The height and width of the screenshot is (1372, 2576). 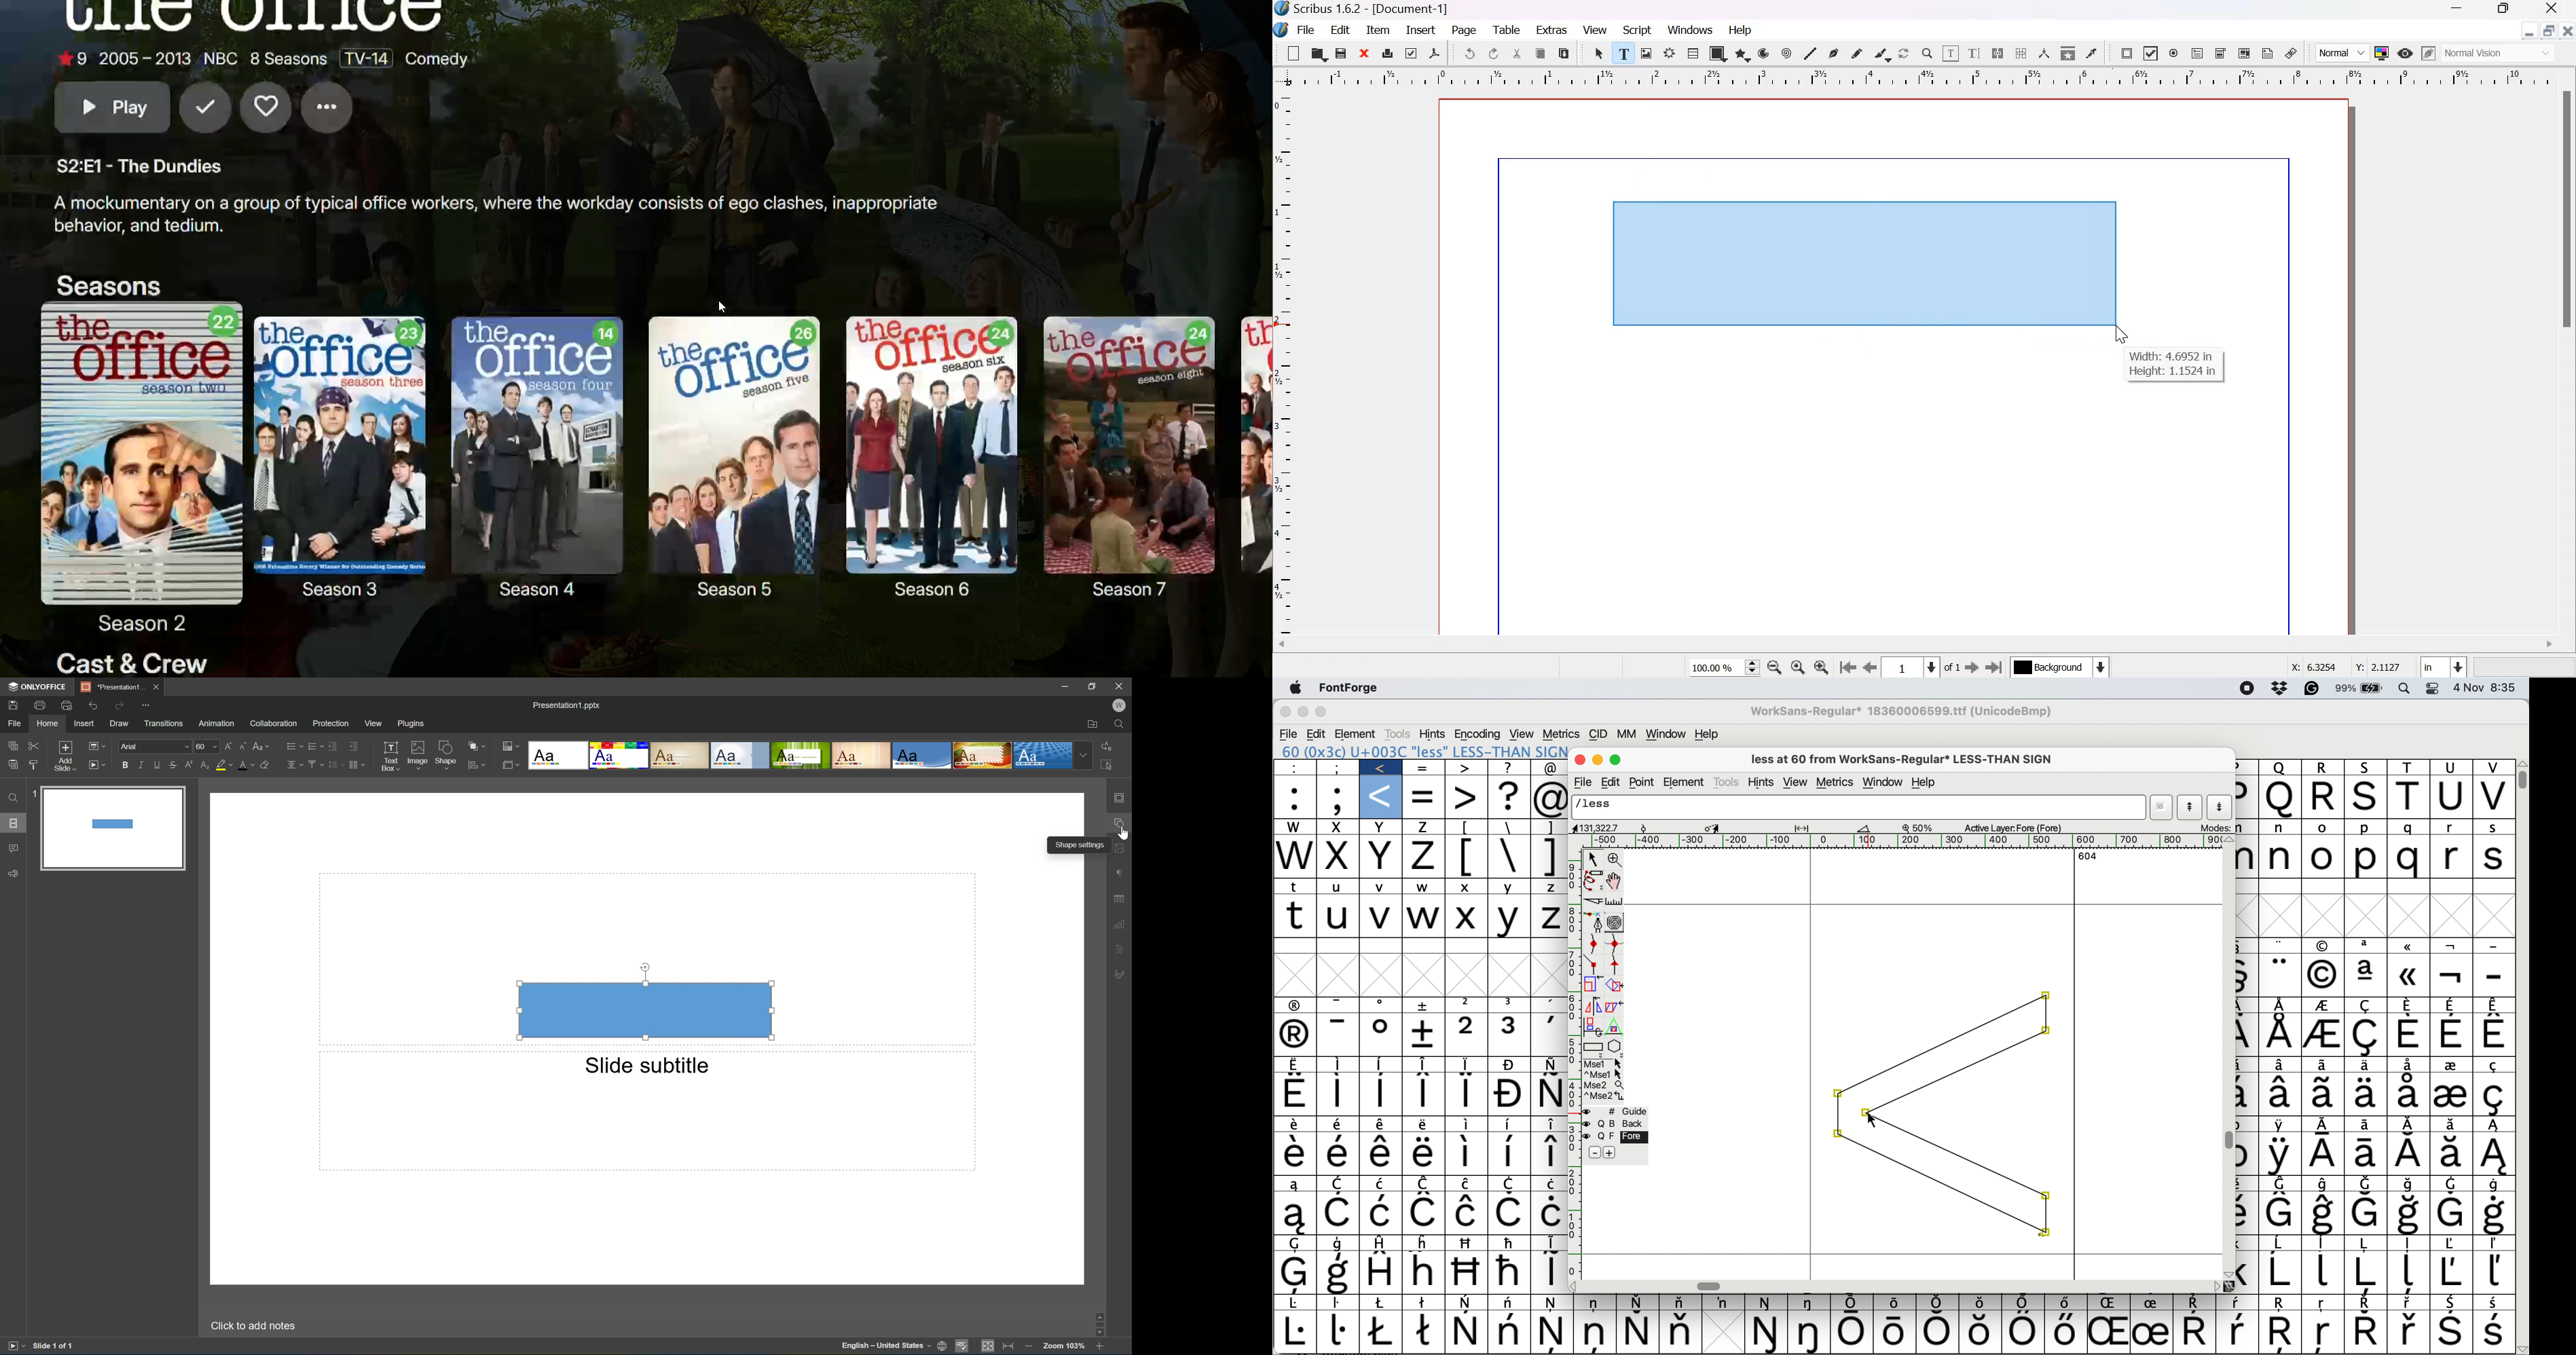 What do you see at coordinates (476, 746) in the screenshot?
I see `Arrange shape` at bounding box center [476, 746].